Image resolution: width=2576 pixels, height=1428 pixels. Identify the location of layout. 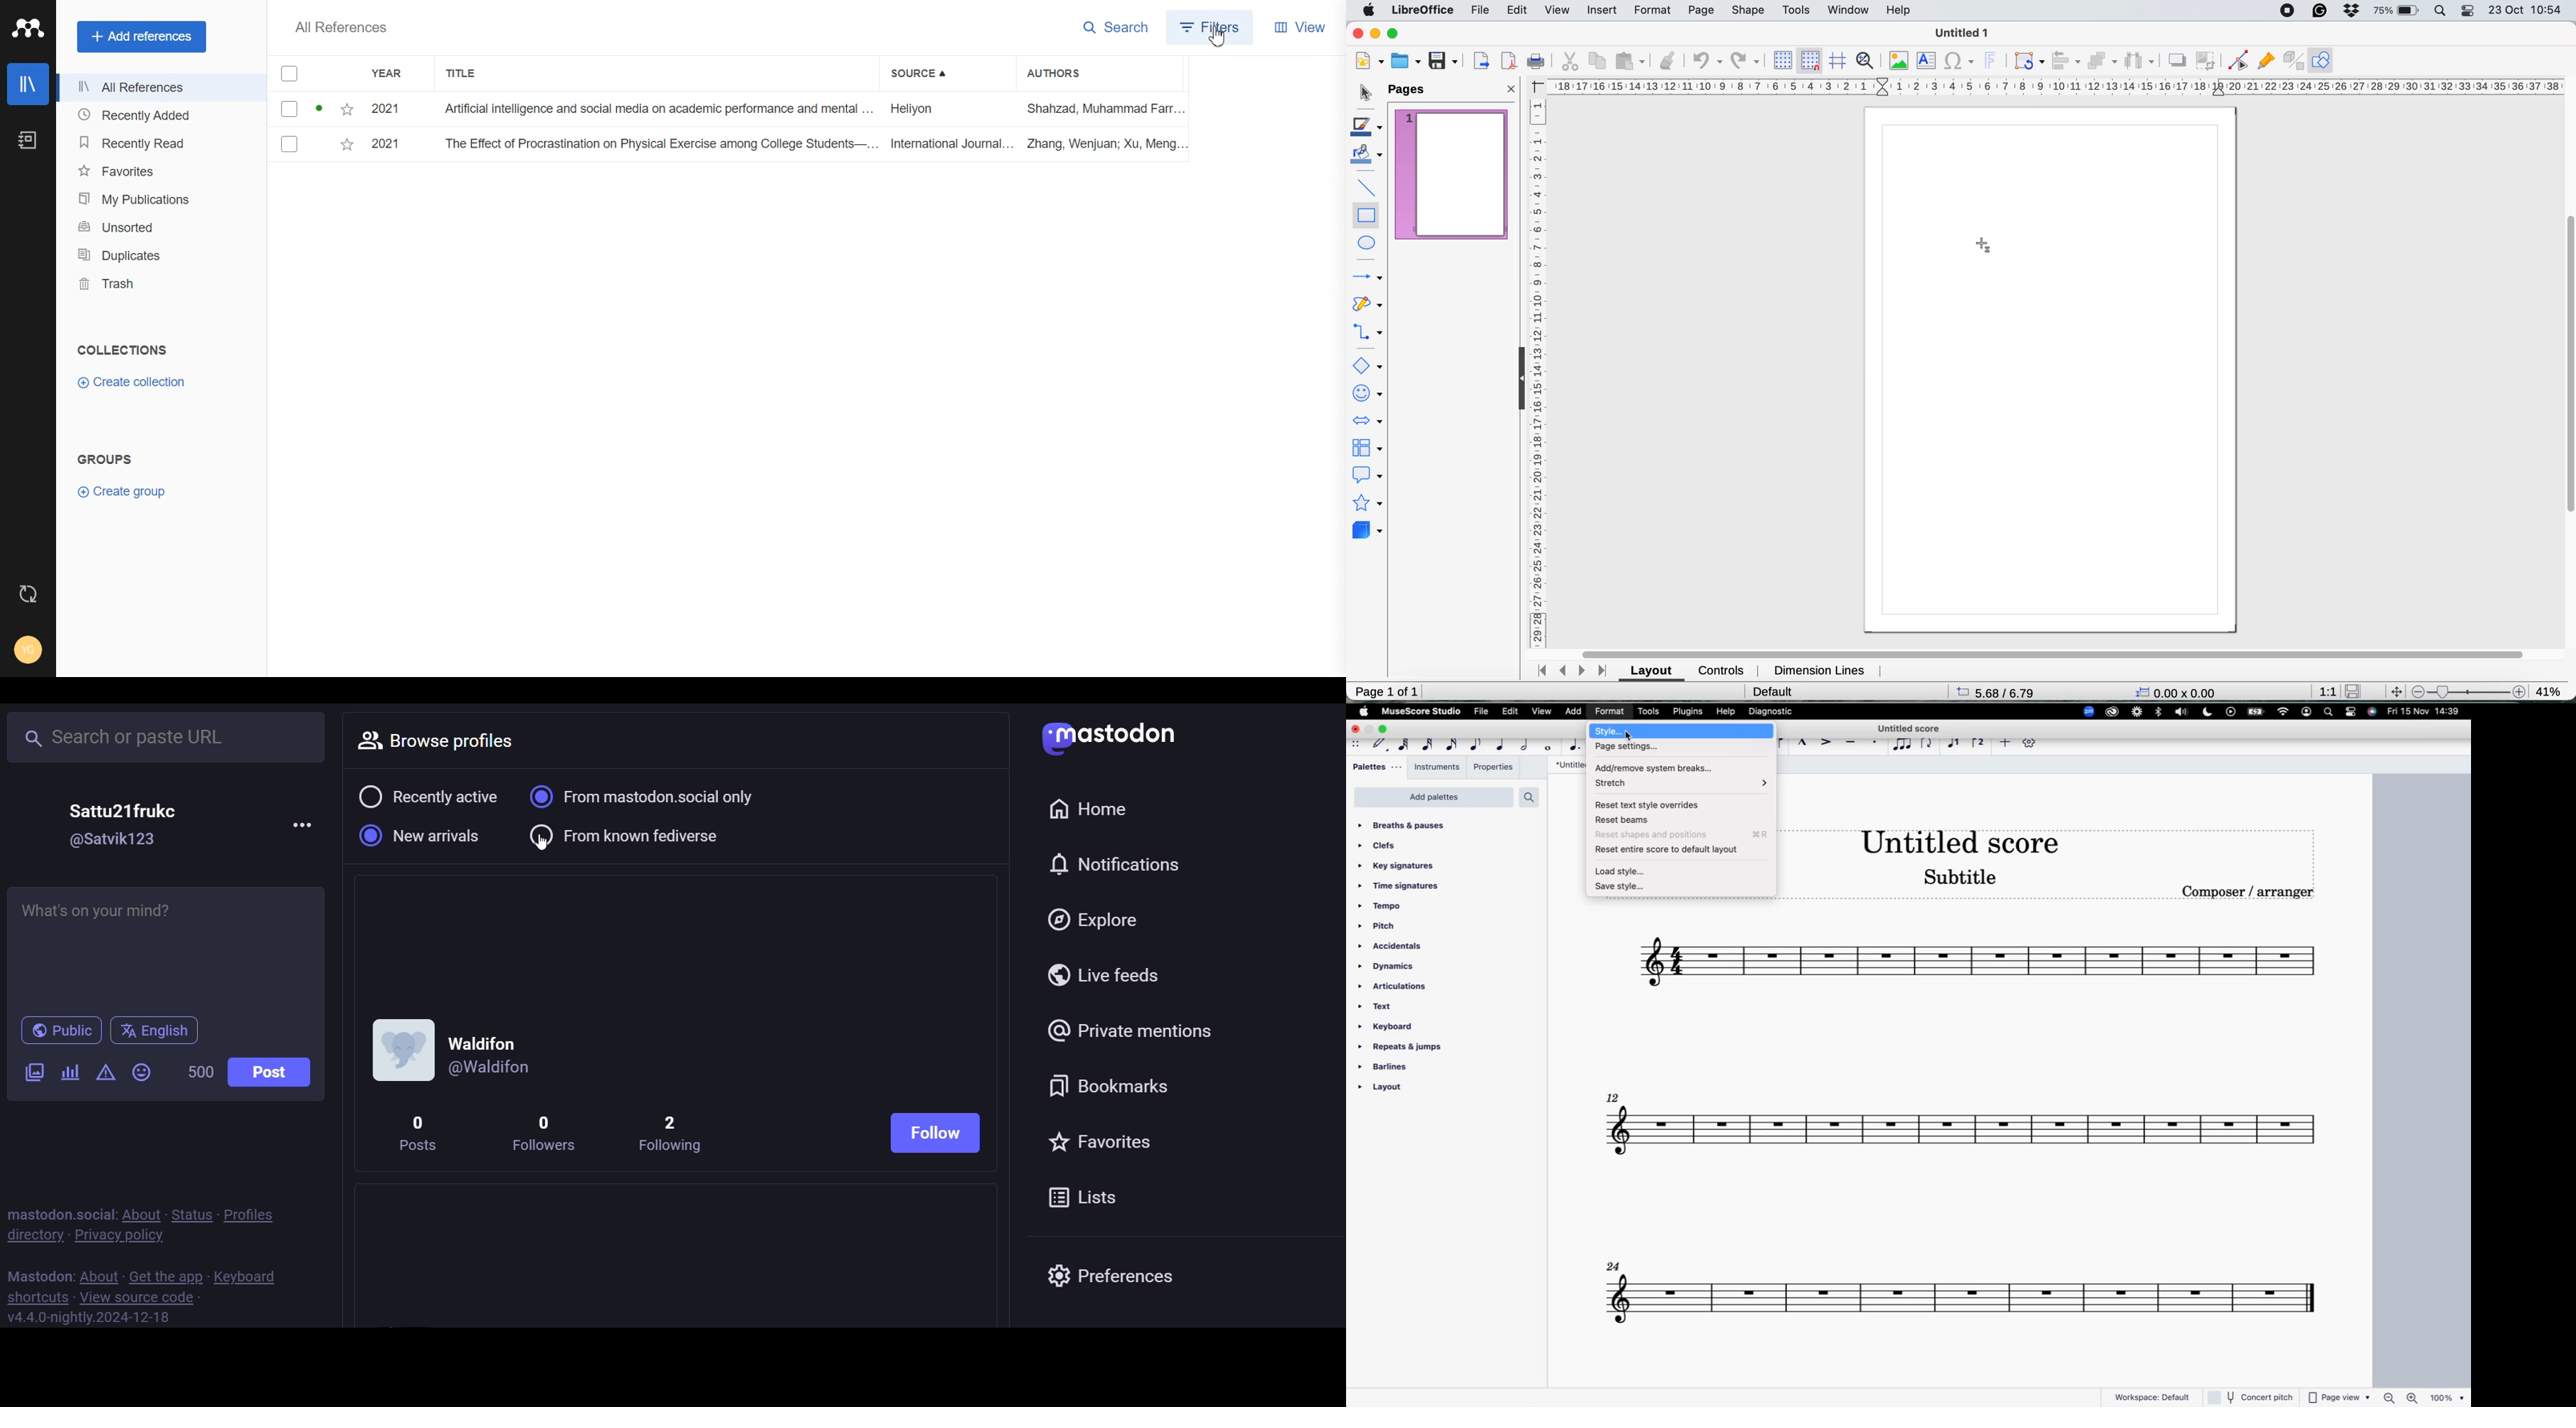
(1403, 1090).